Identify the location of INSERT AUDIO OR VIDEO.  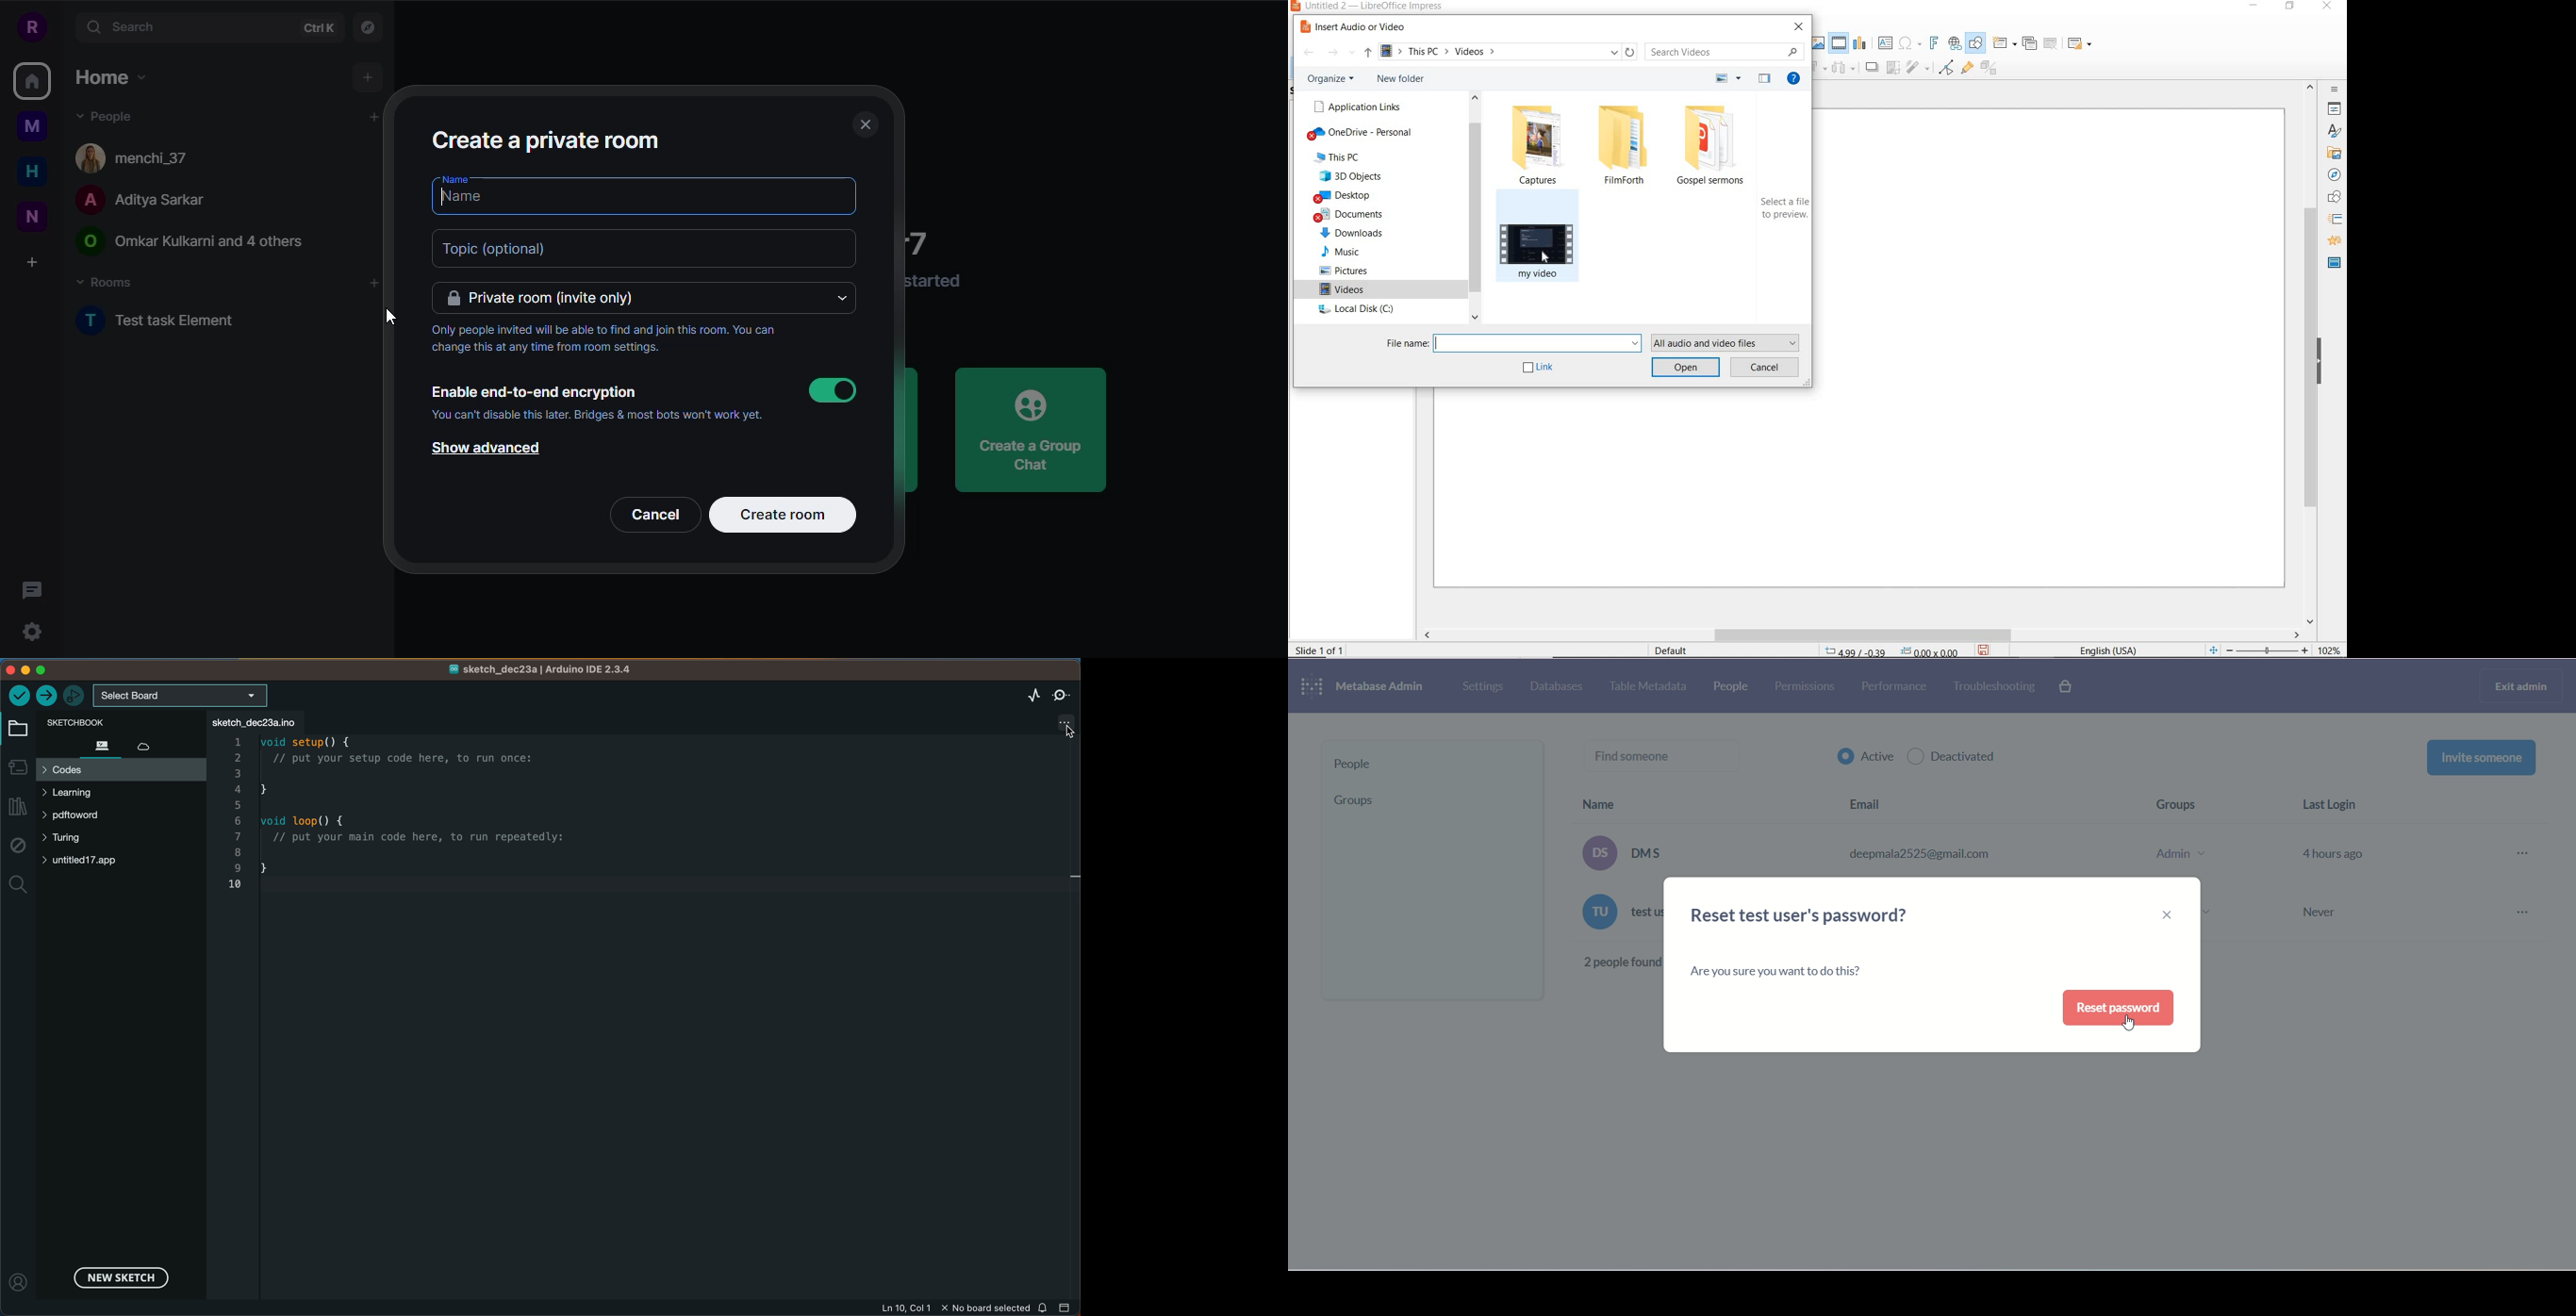
(1840, 43).